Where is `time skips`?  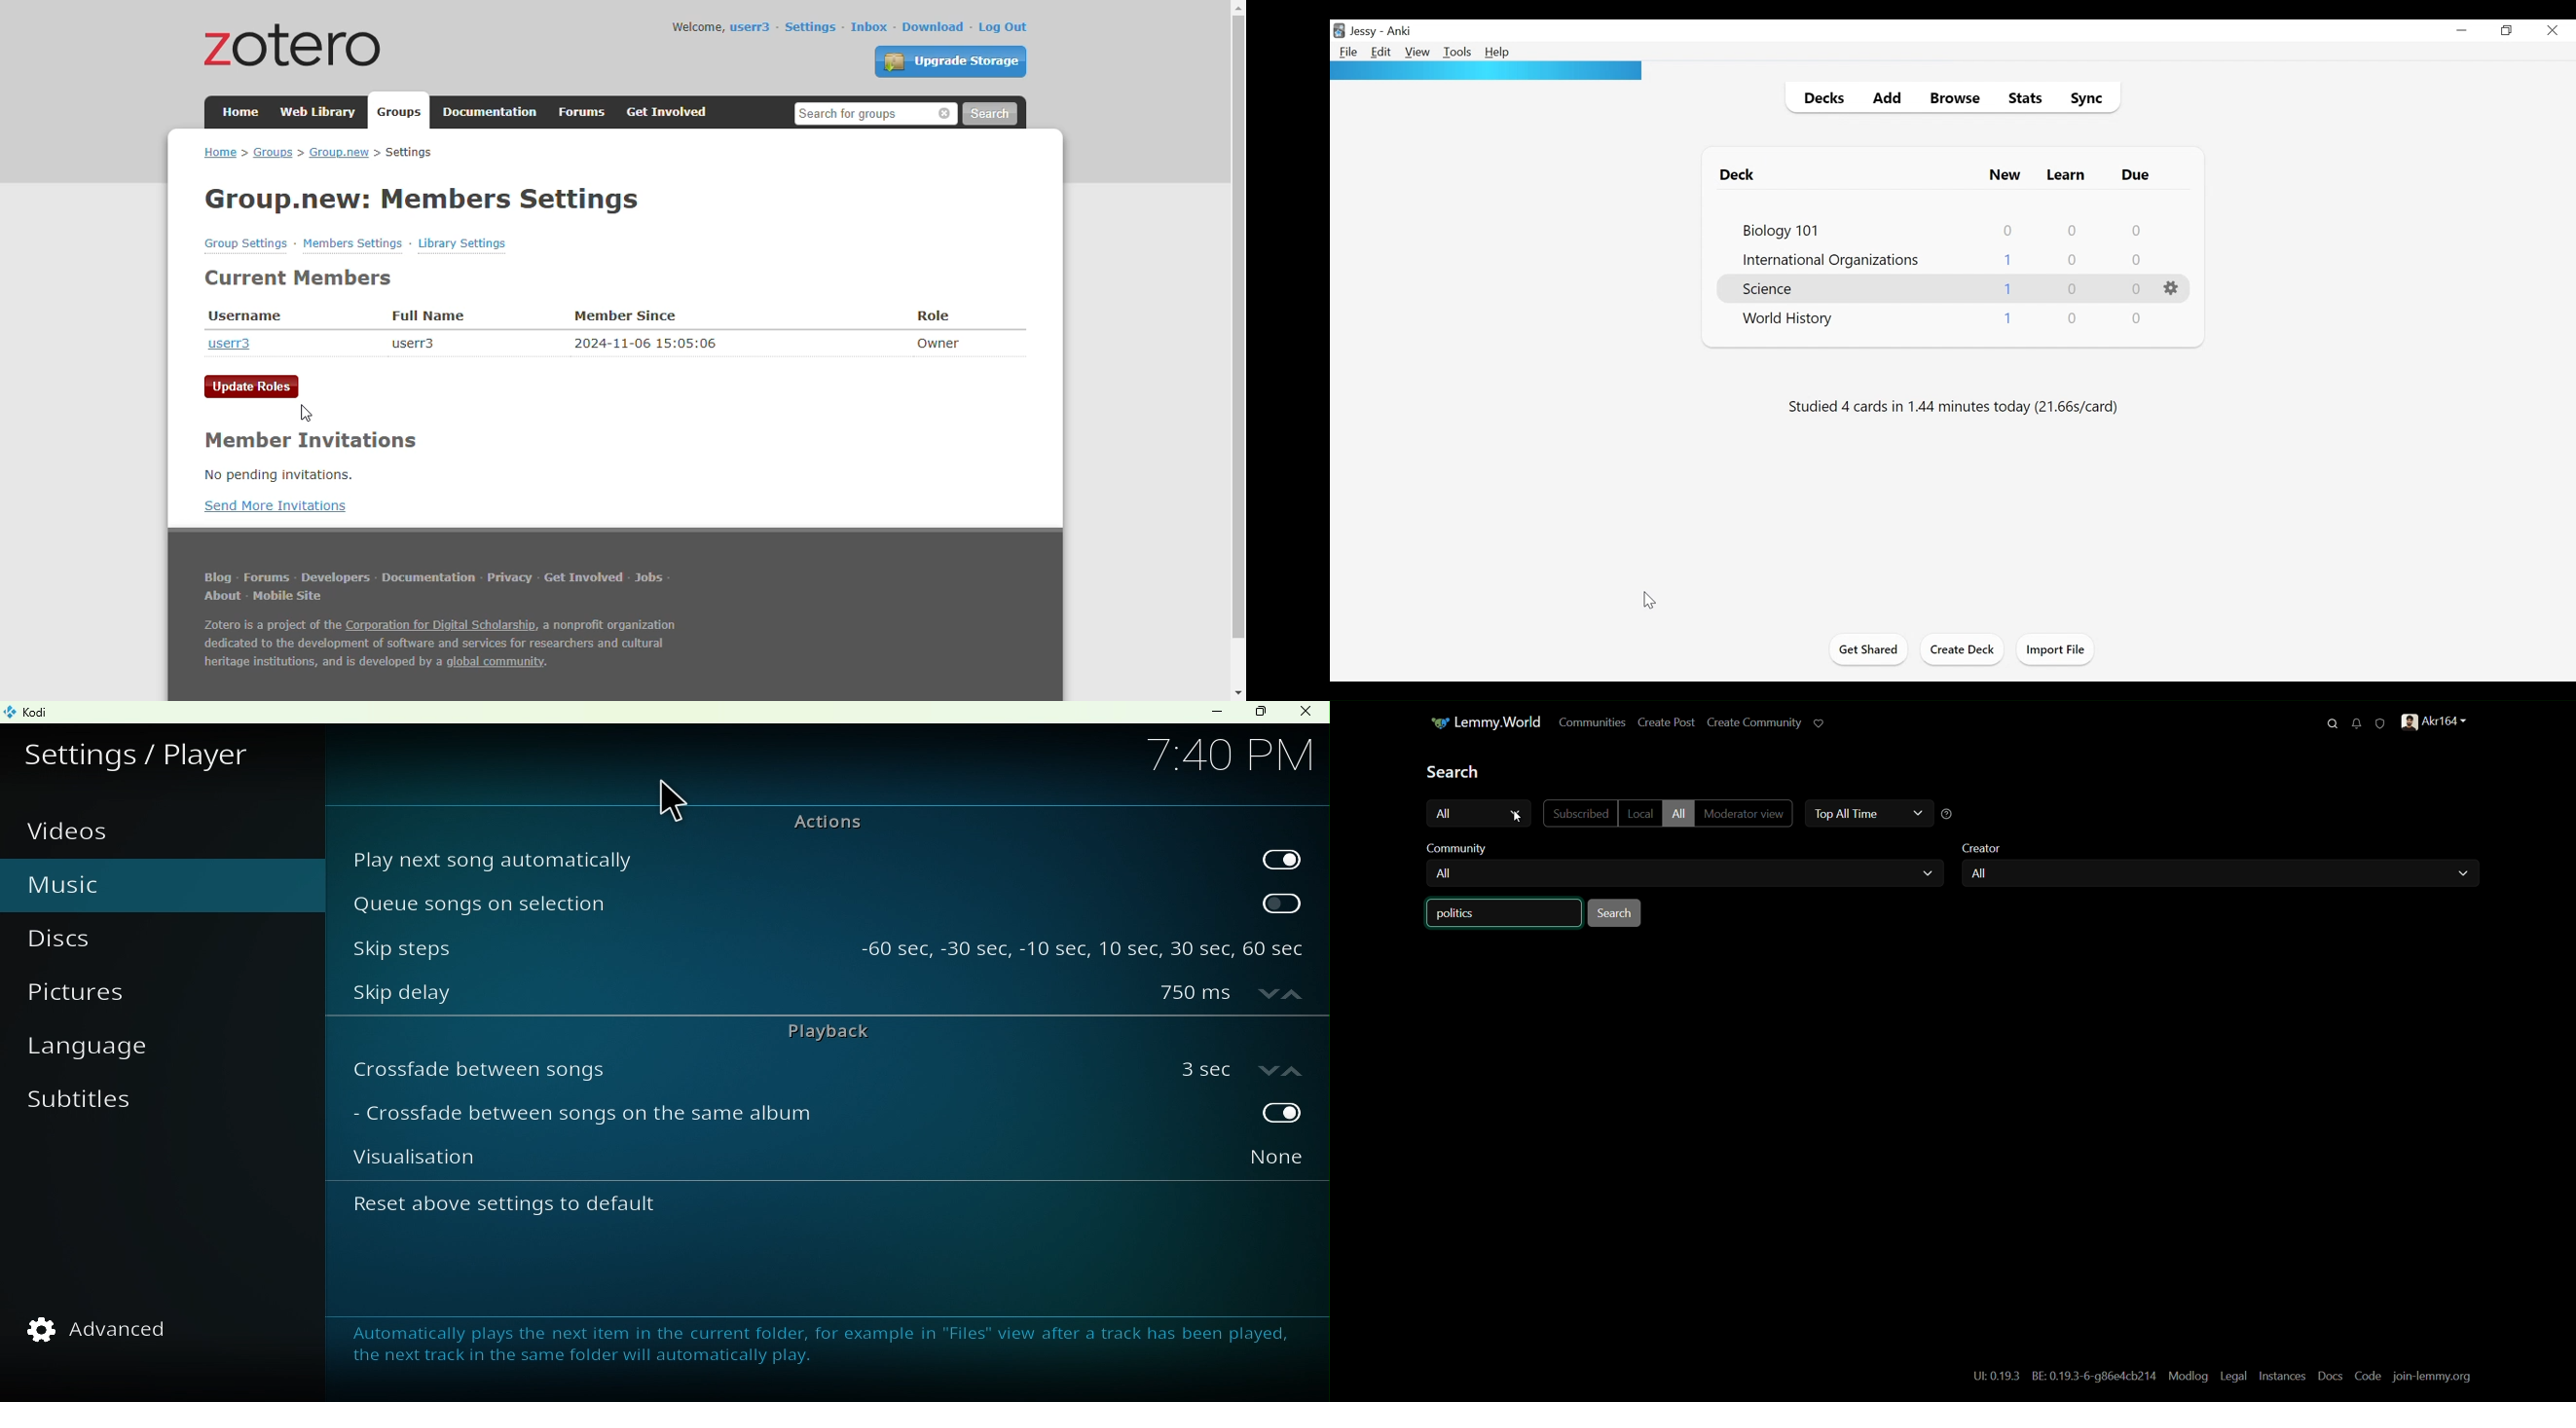
time skips is located at coordinates (1083, 942).